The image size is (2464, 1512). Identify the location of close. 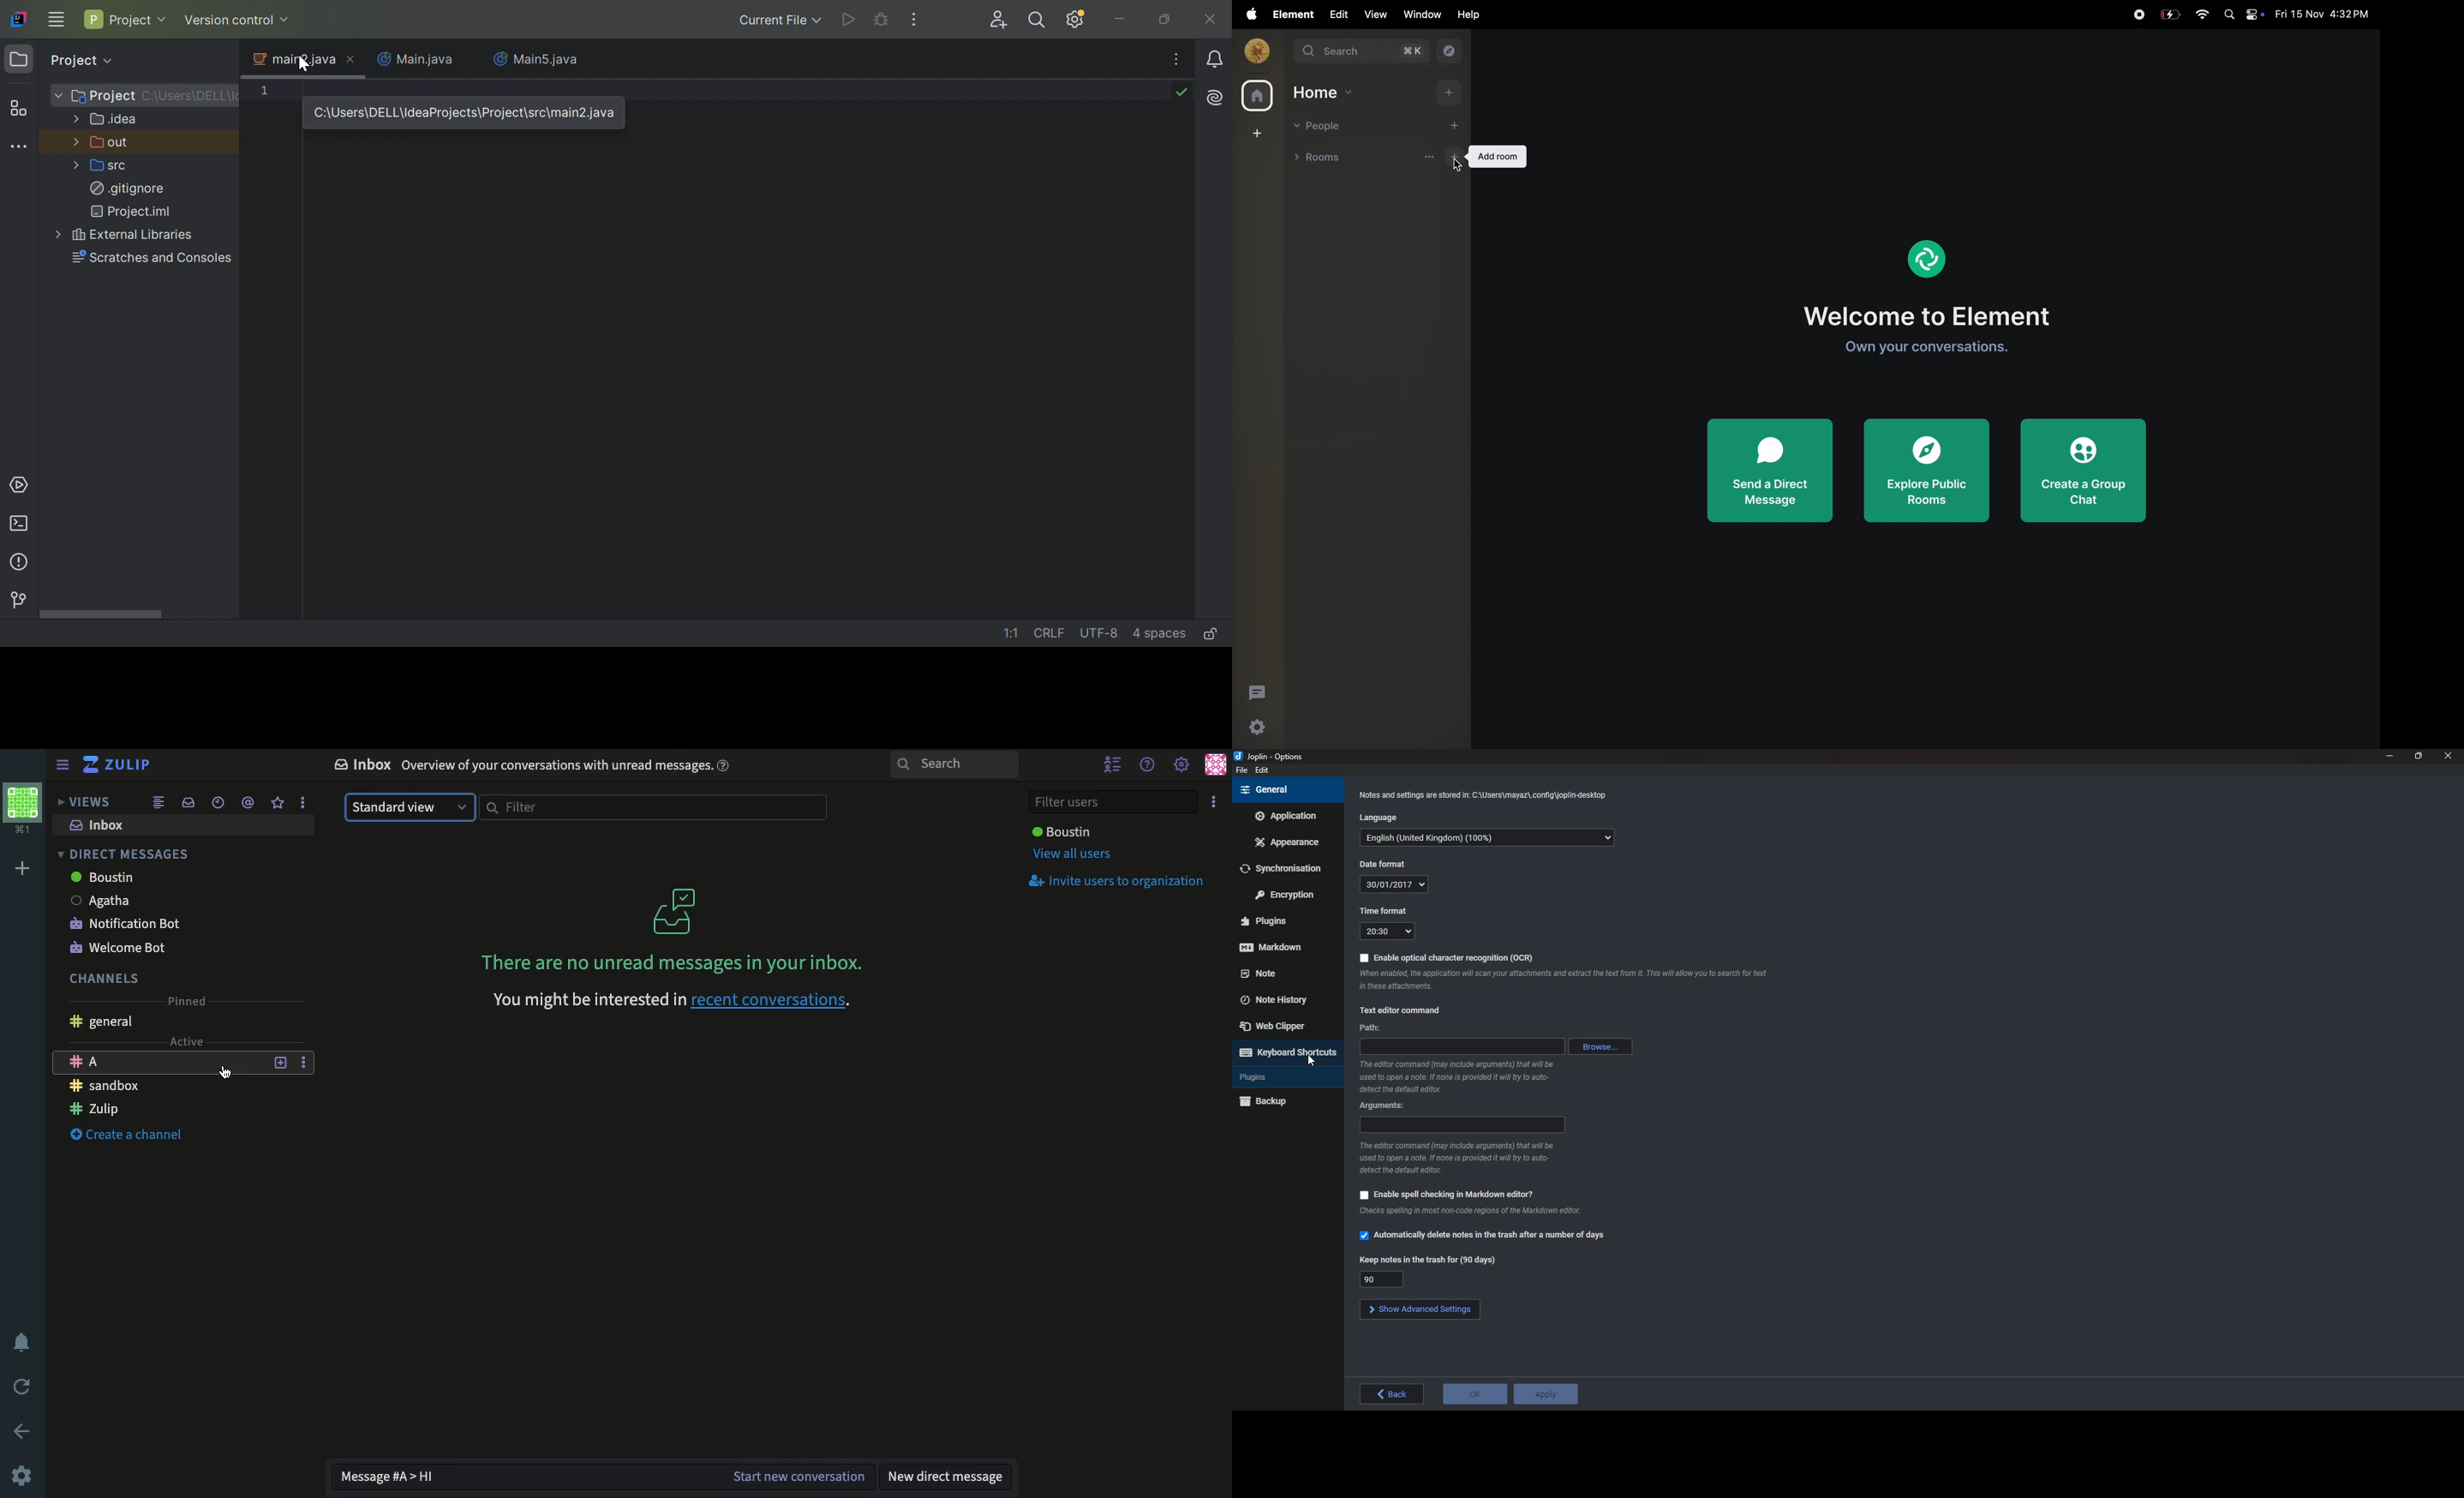
(2446, 755).